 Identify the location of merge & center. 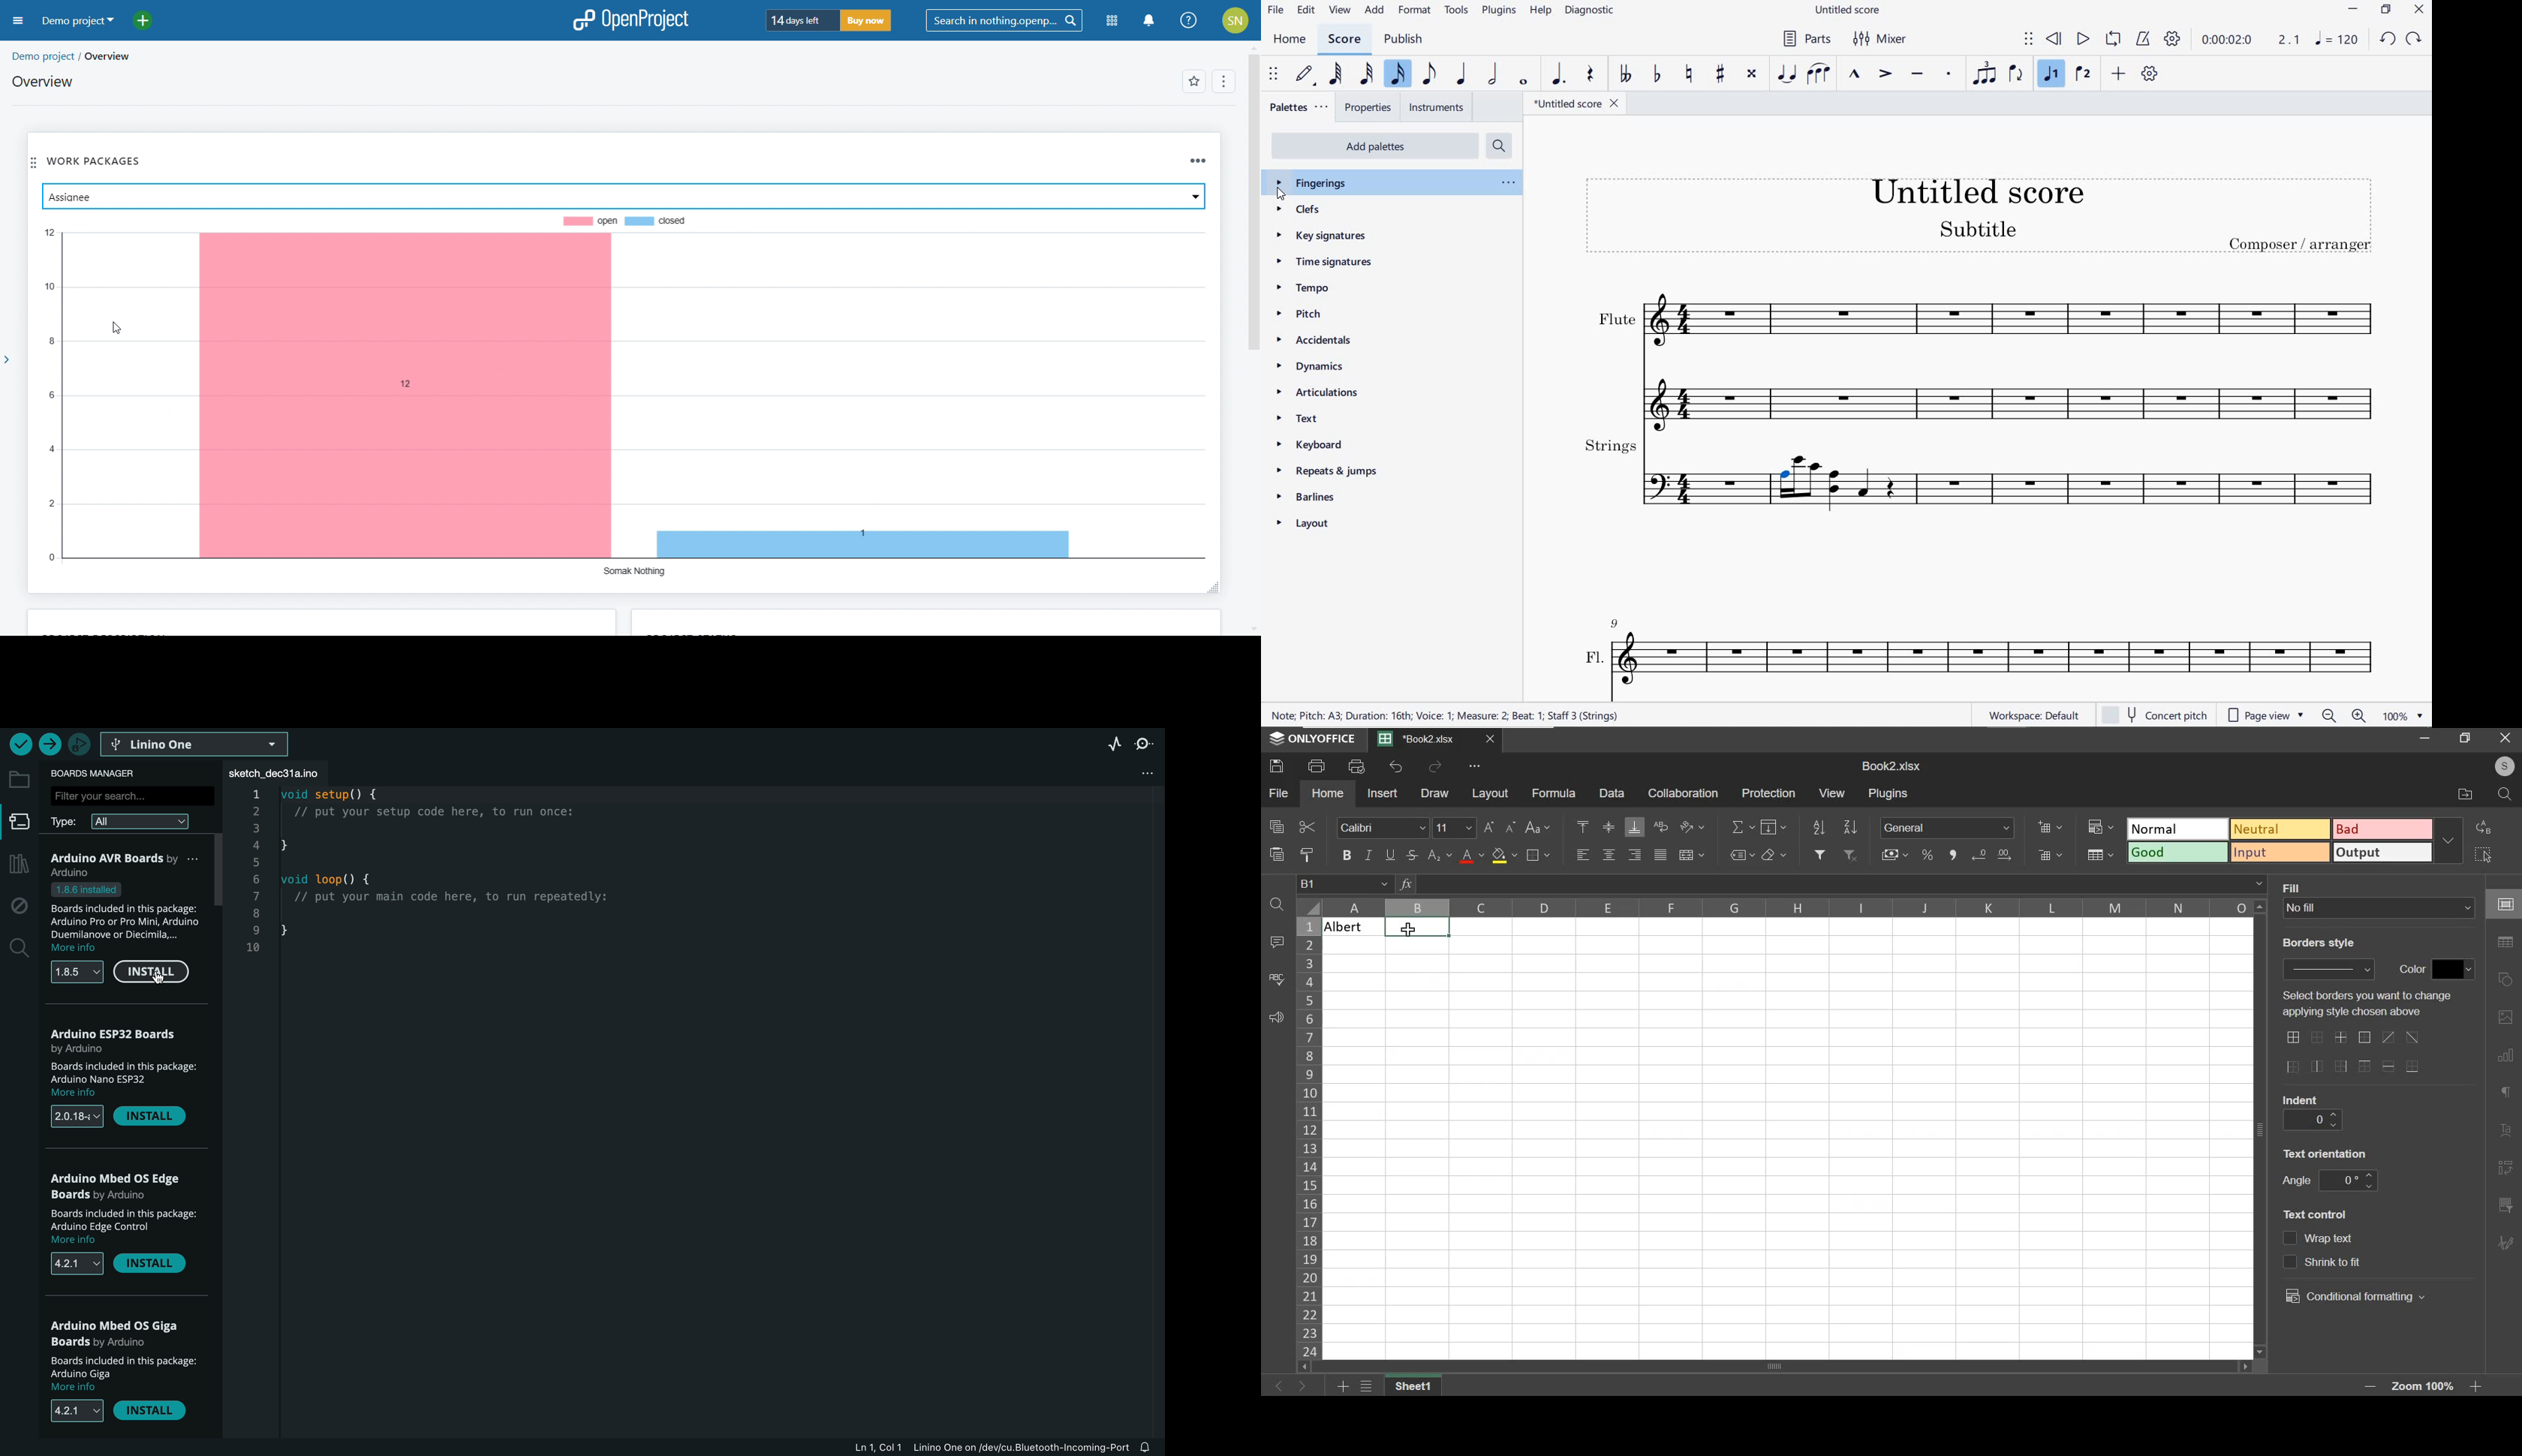
(1691, 855).